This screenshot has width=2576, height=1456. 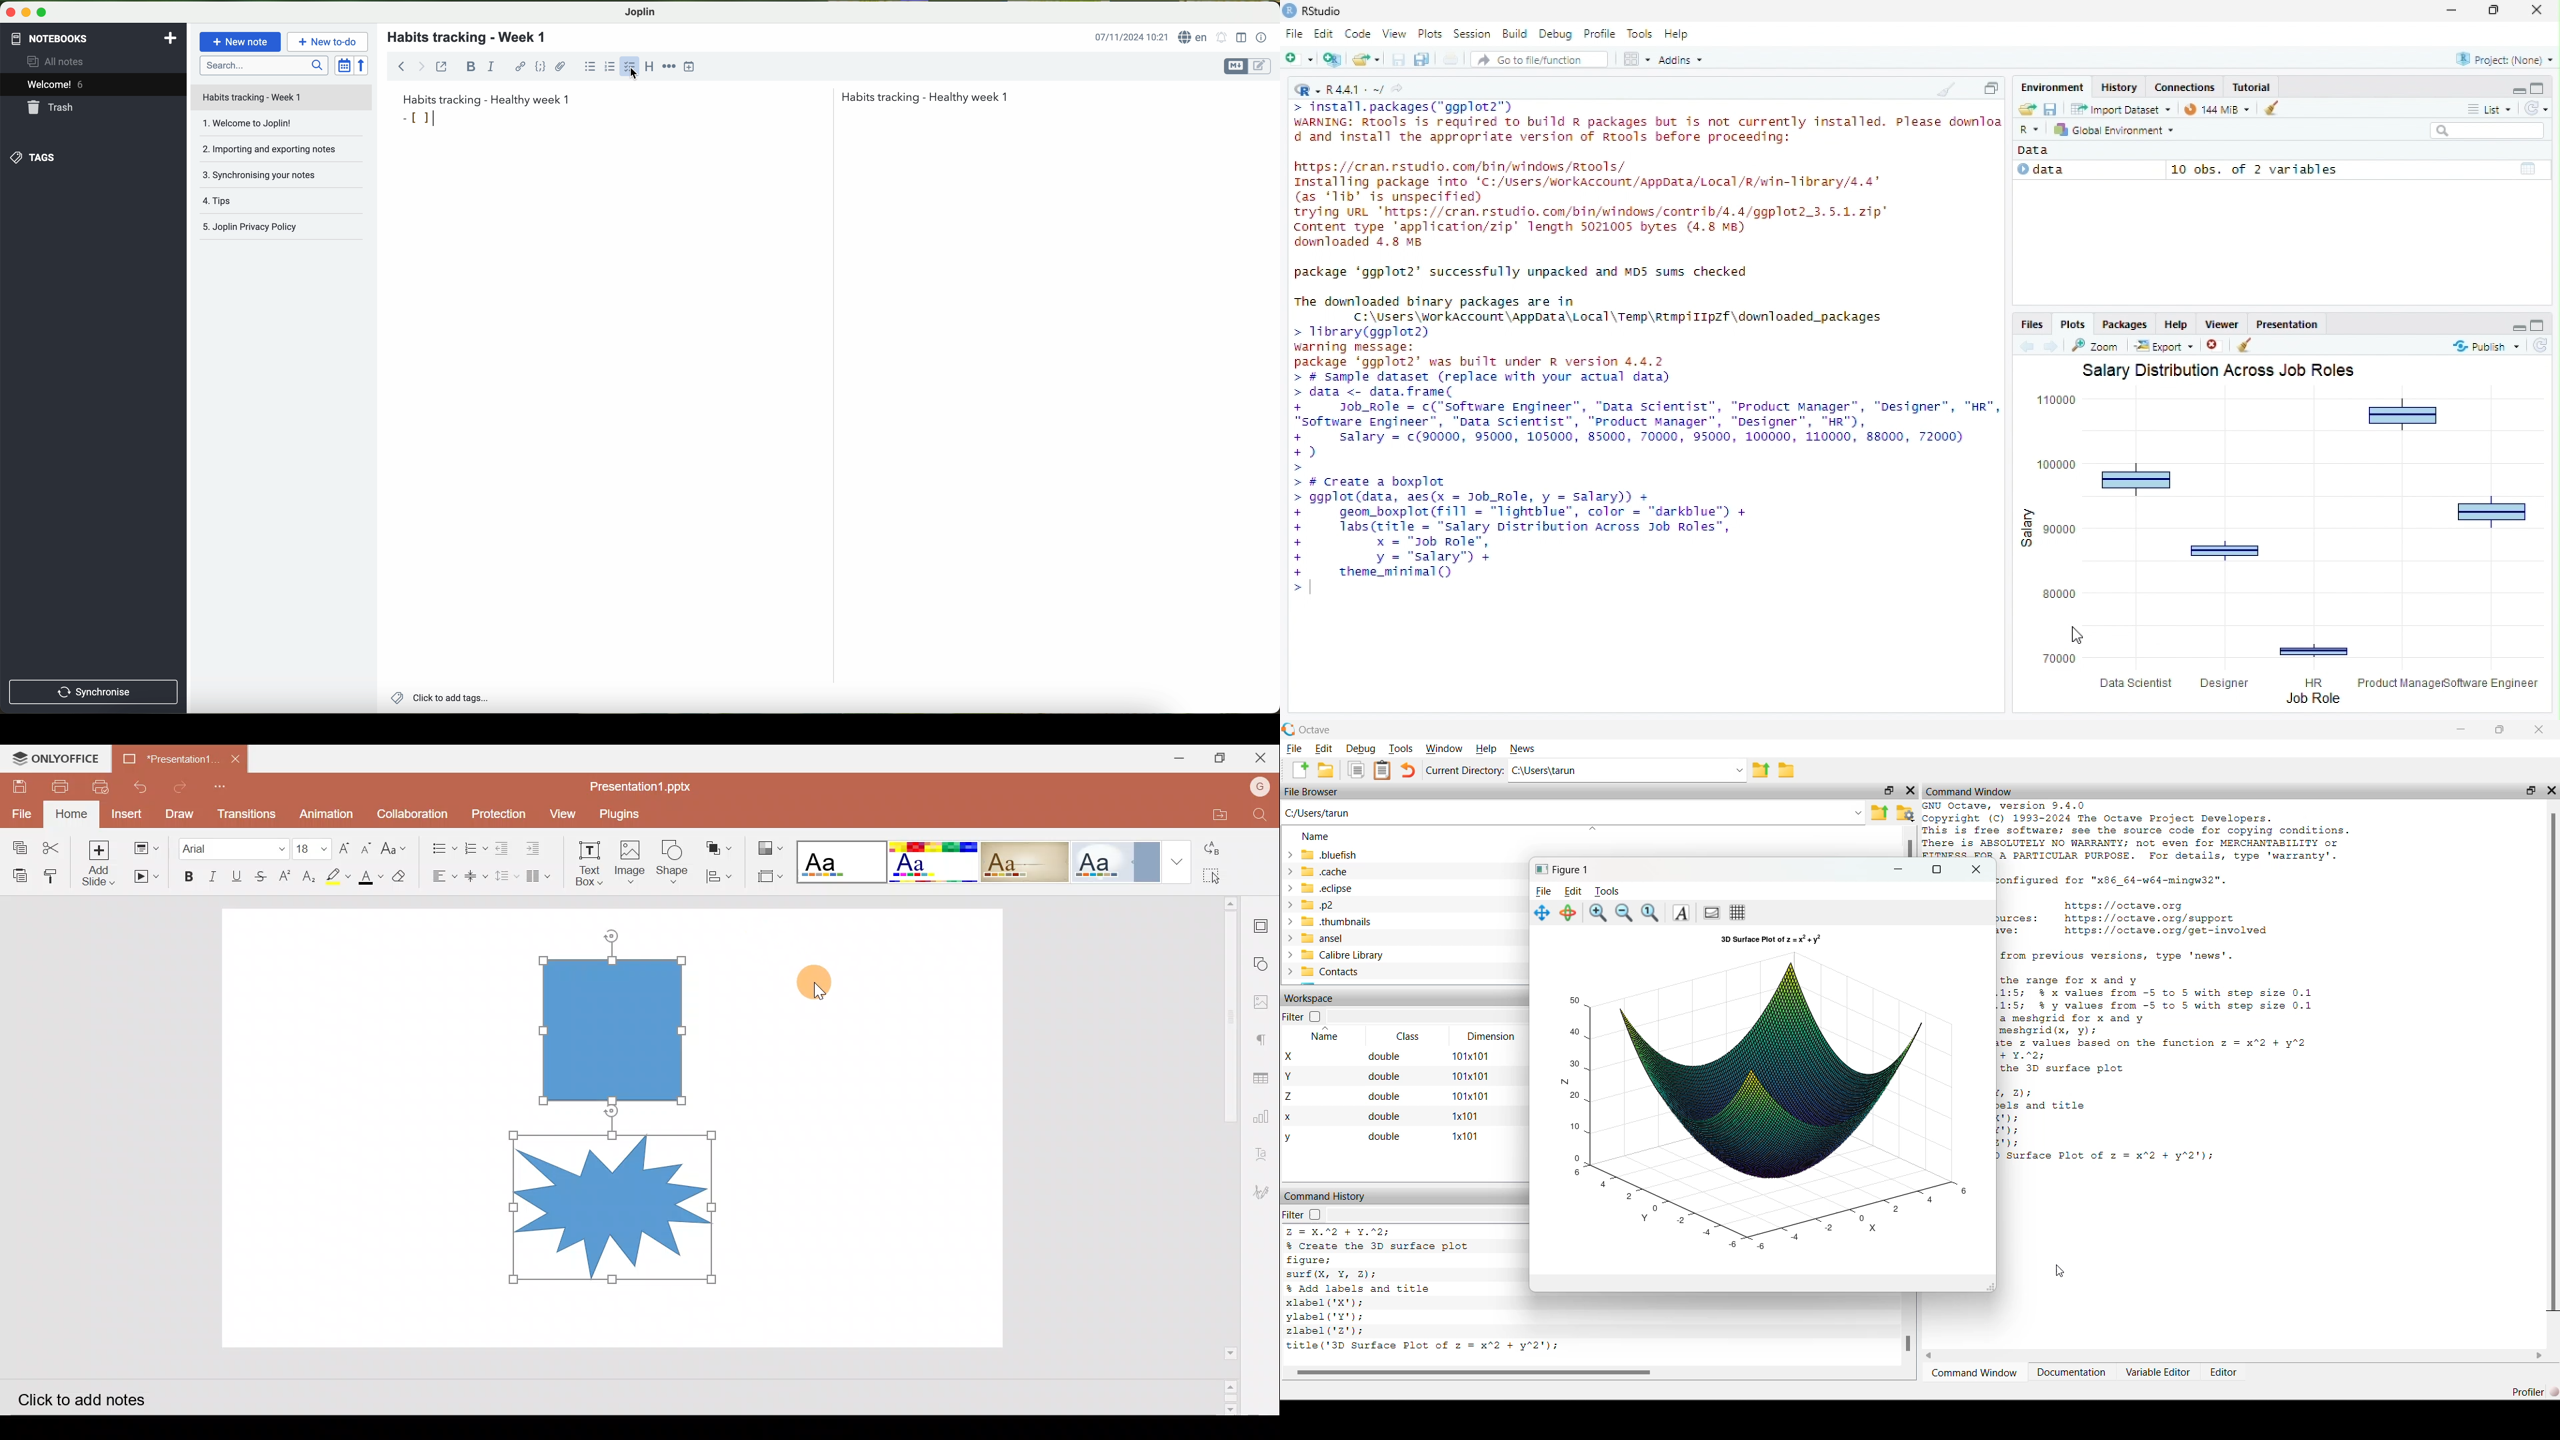 I want to click on Zoom in, so click(x=1598, y=911).